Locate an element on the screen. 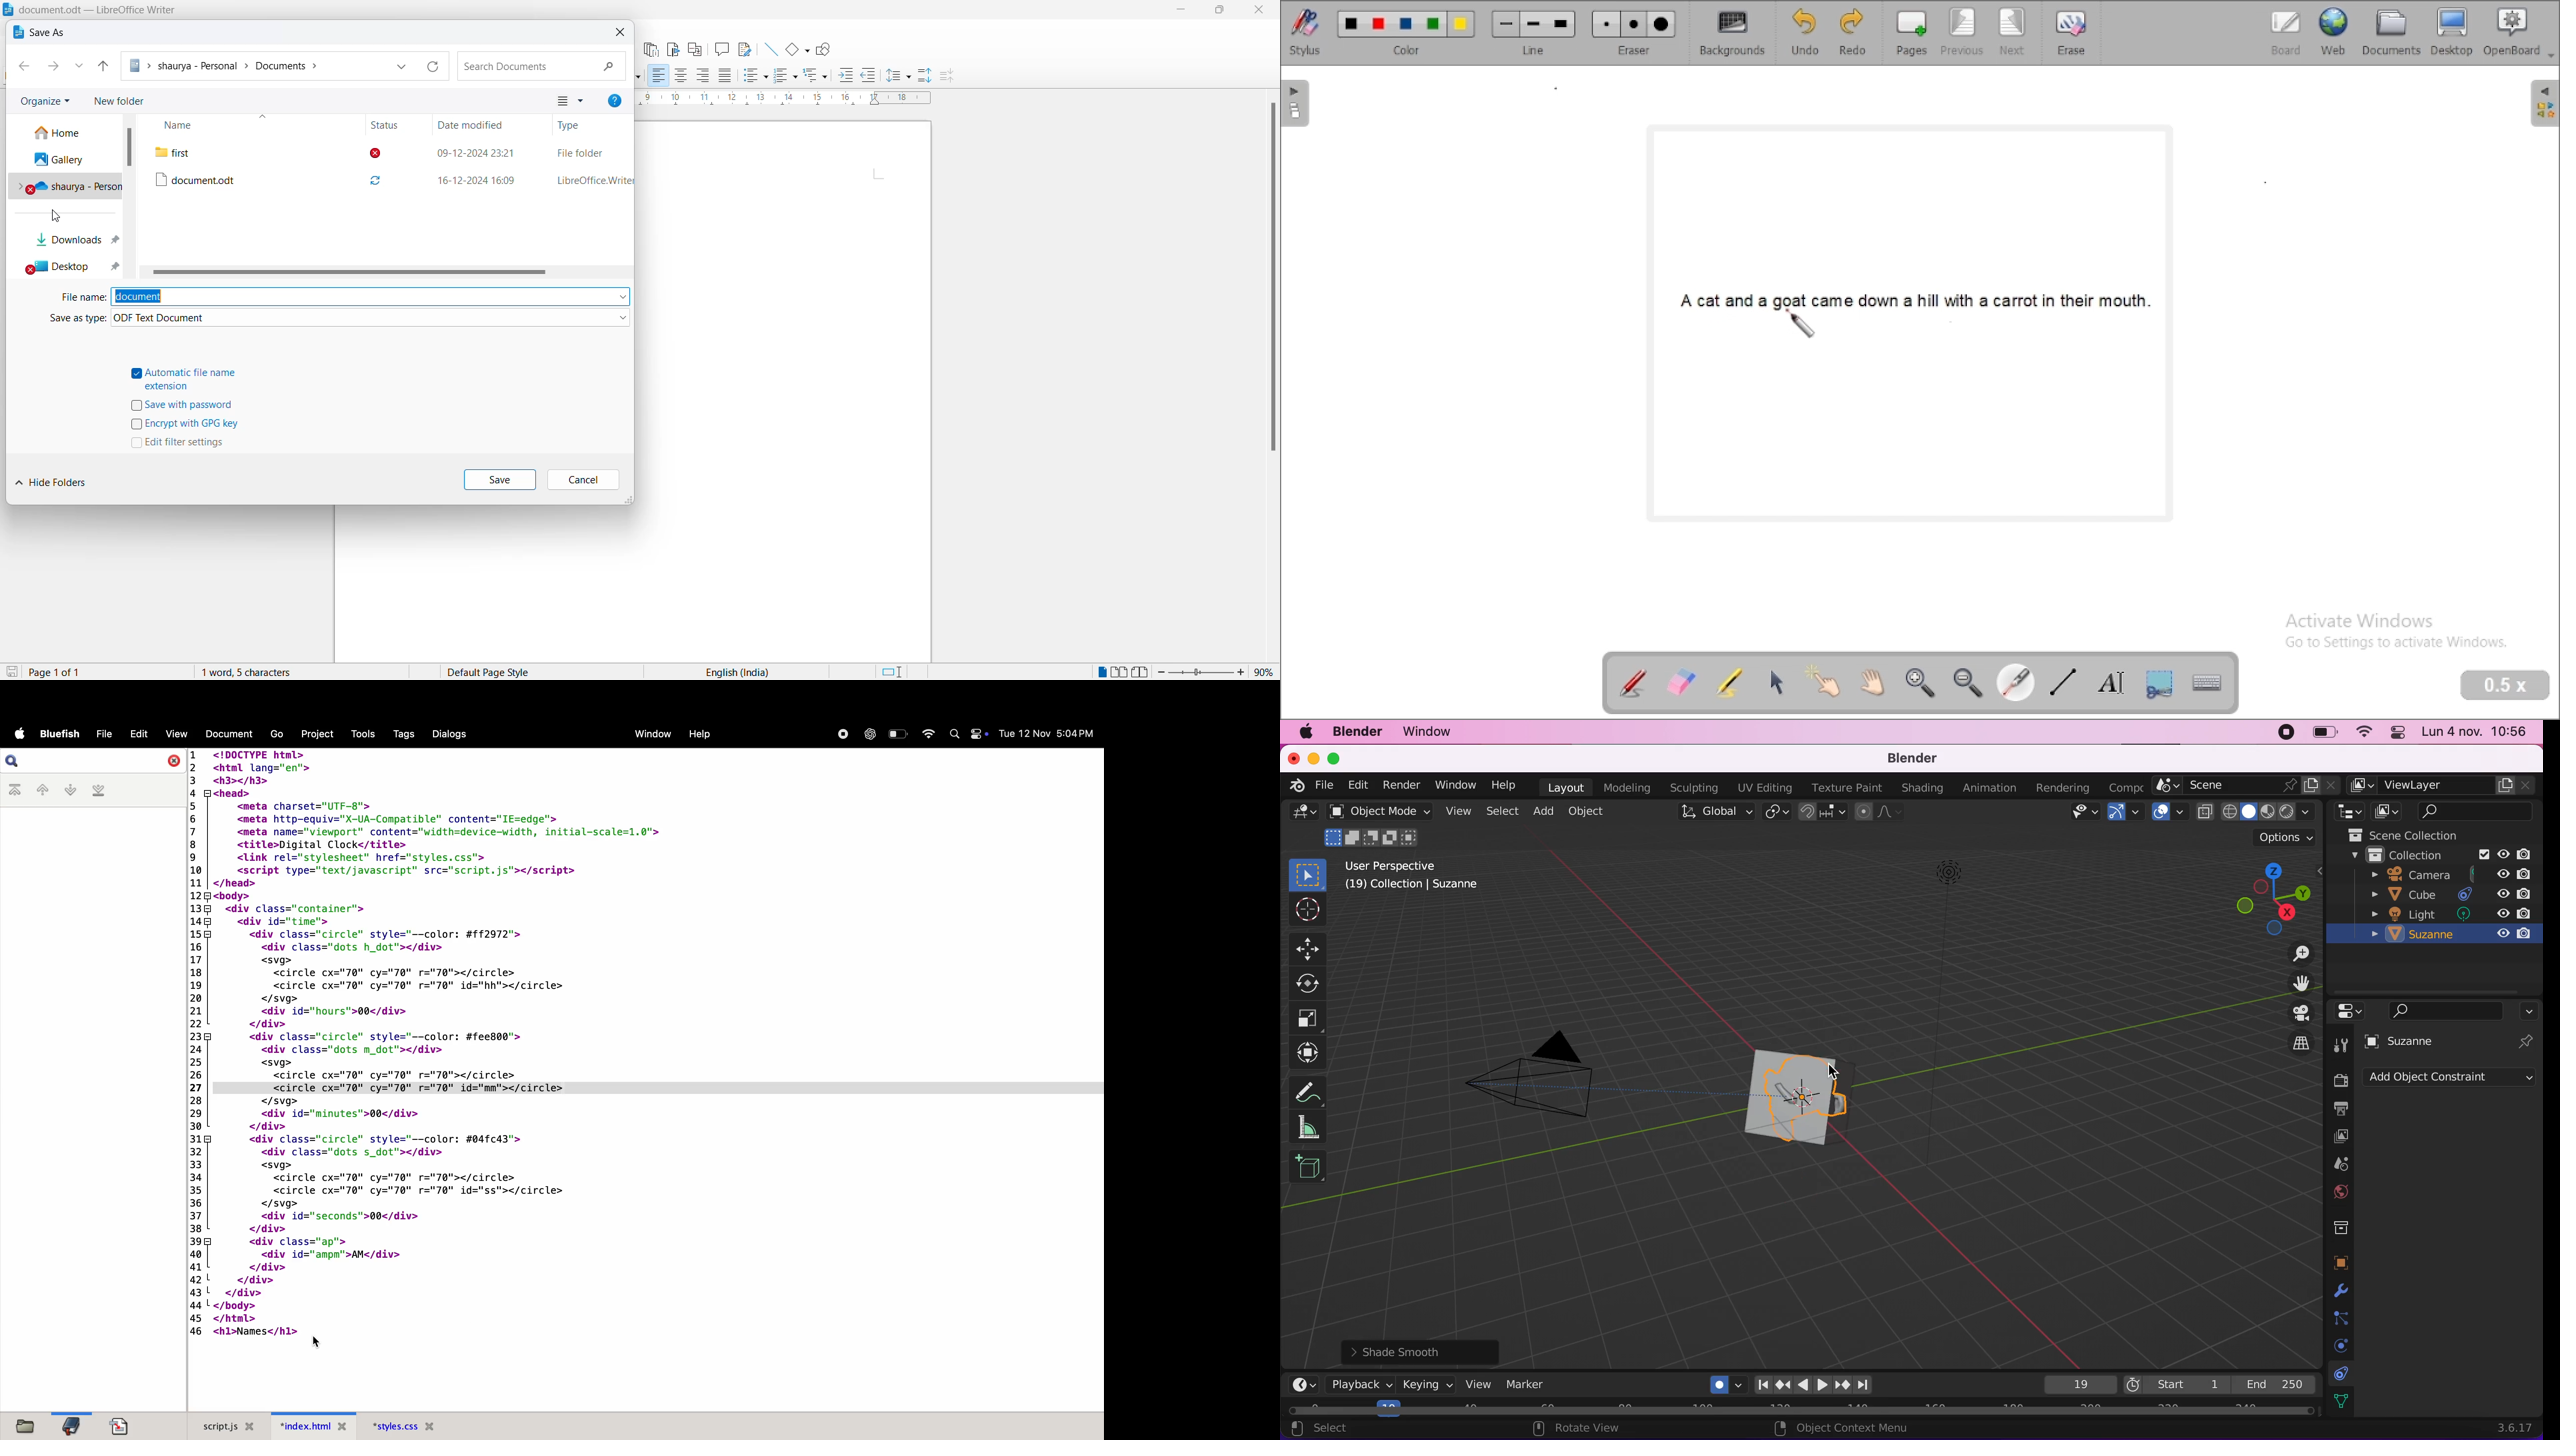  Increase indent is located at coordinates (846, 75).